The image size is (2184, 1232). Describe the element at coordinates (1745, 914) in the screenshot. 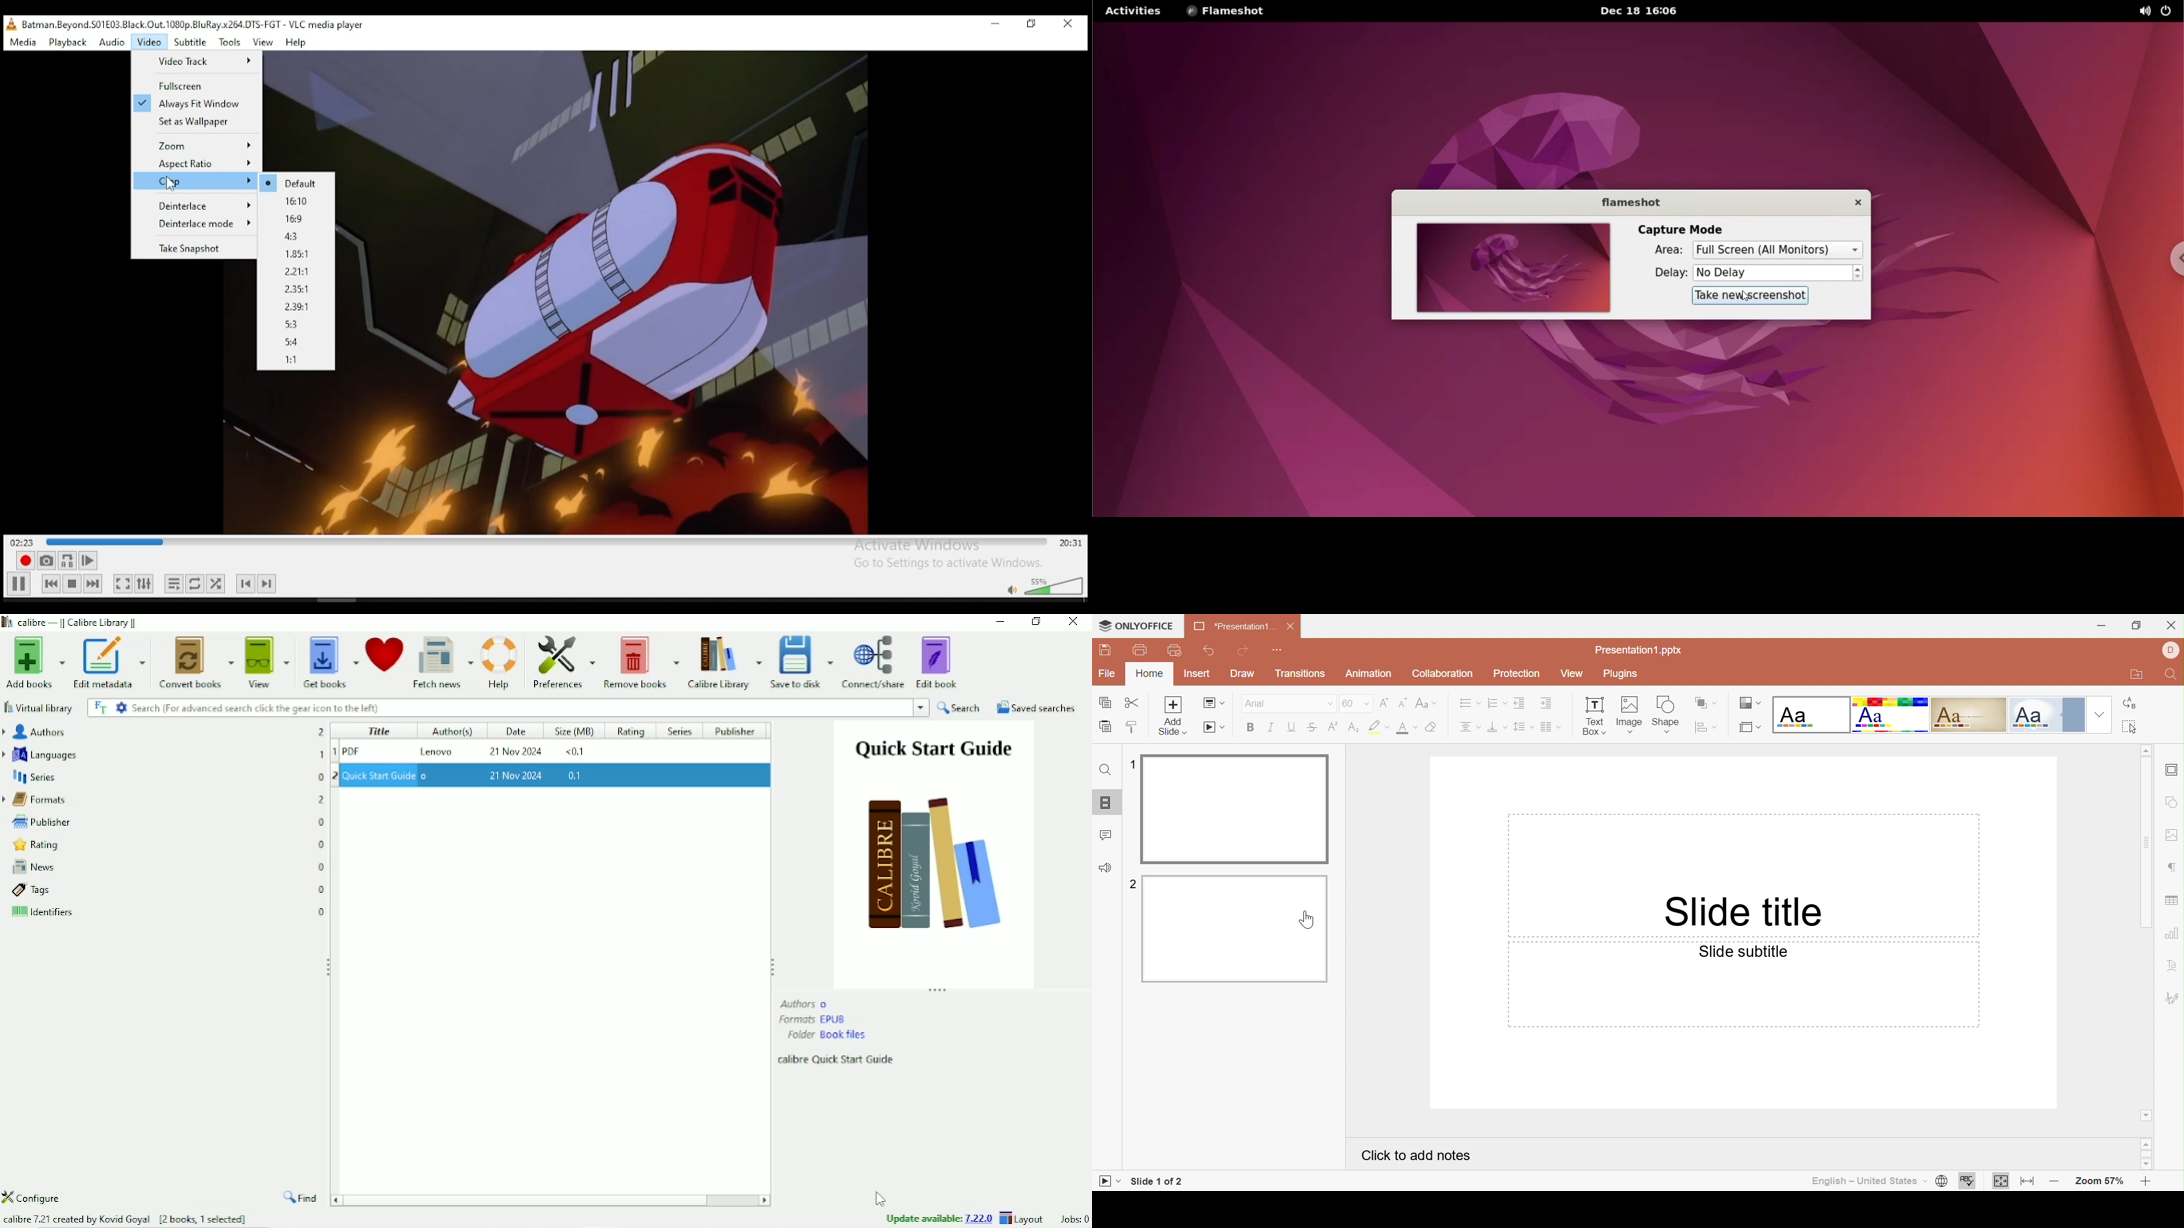

I see `Slide title` at that location.